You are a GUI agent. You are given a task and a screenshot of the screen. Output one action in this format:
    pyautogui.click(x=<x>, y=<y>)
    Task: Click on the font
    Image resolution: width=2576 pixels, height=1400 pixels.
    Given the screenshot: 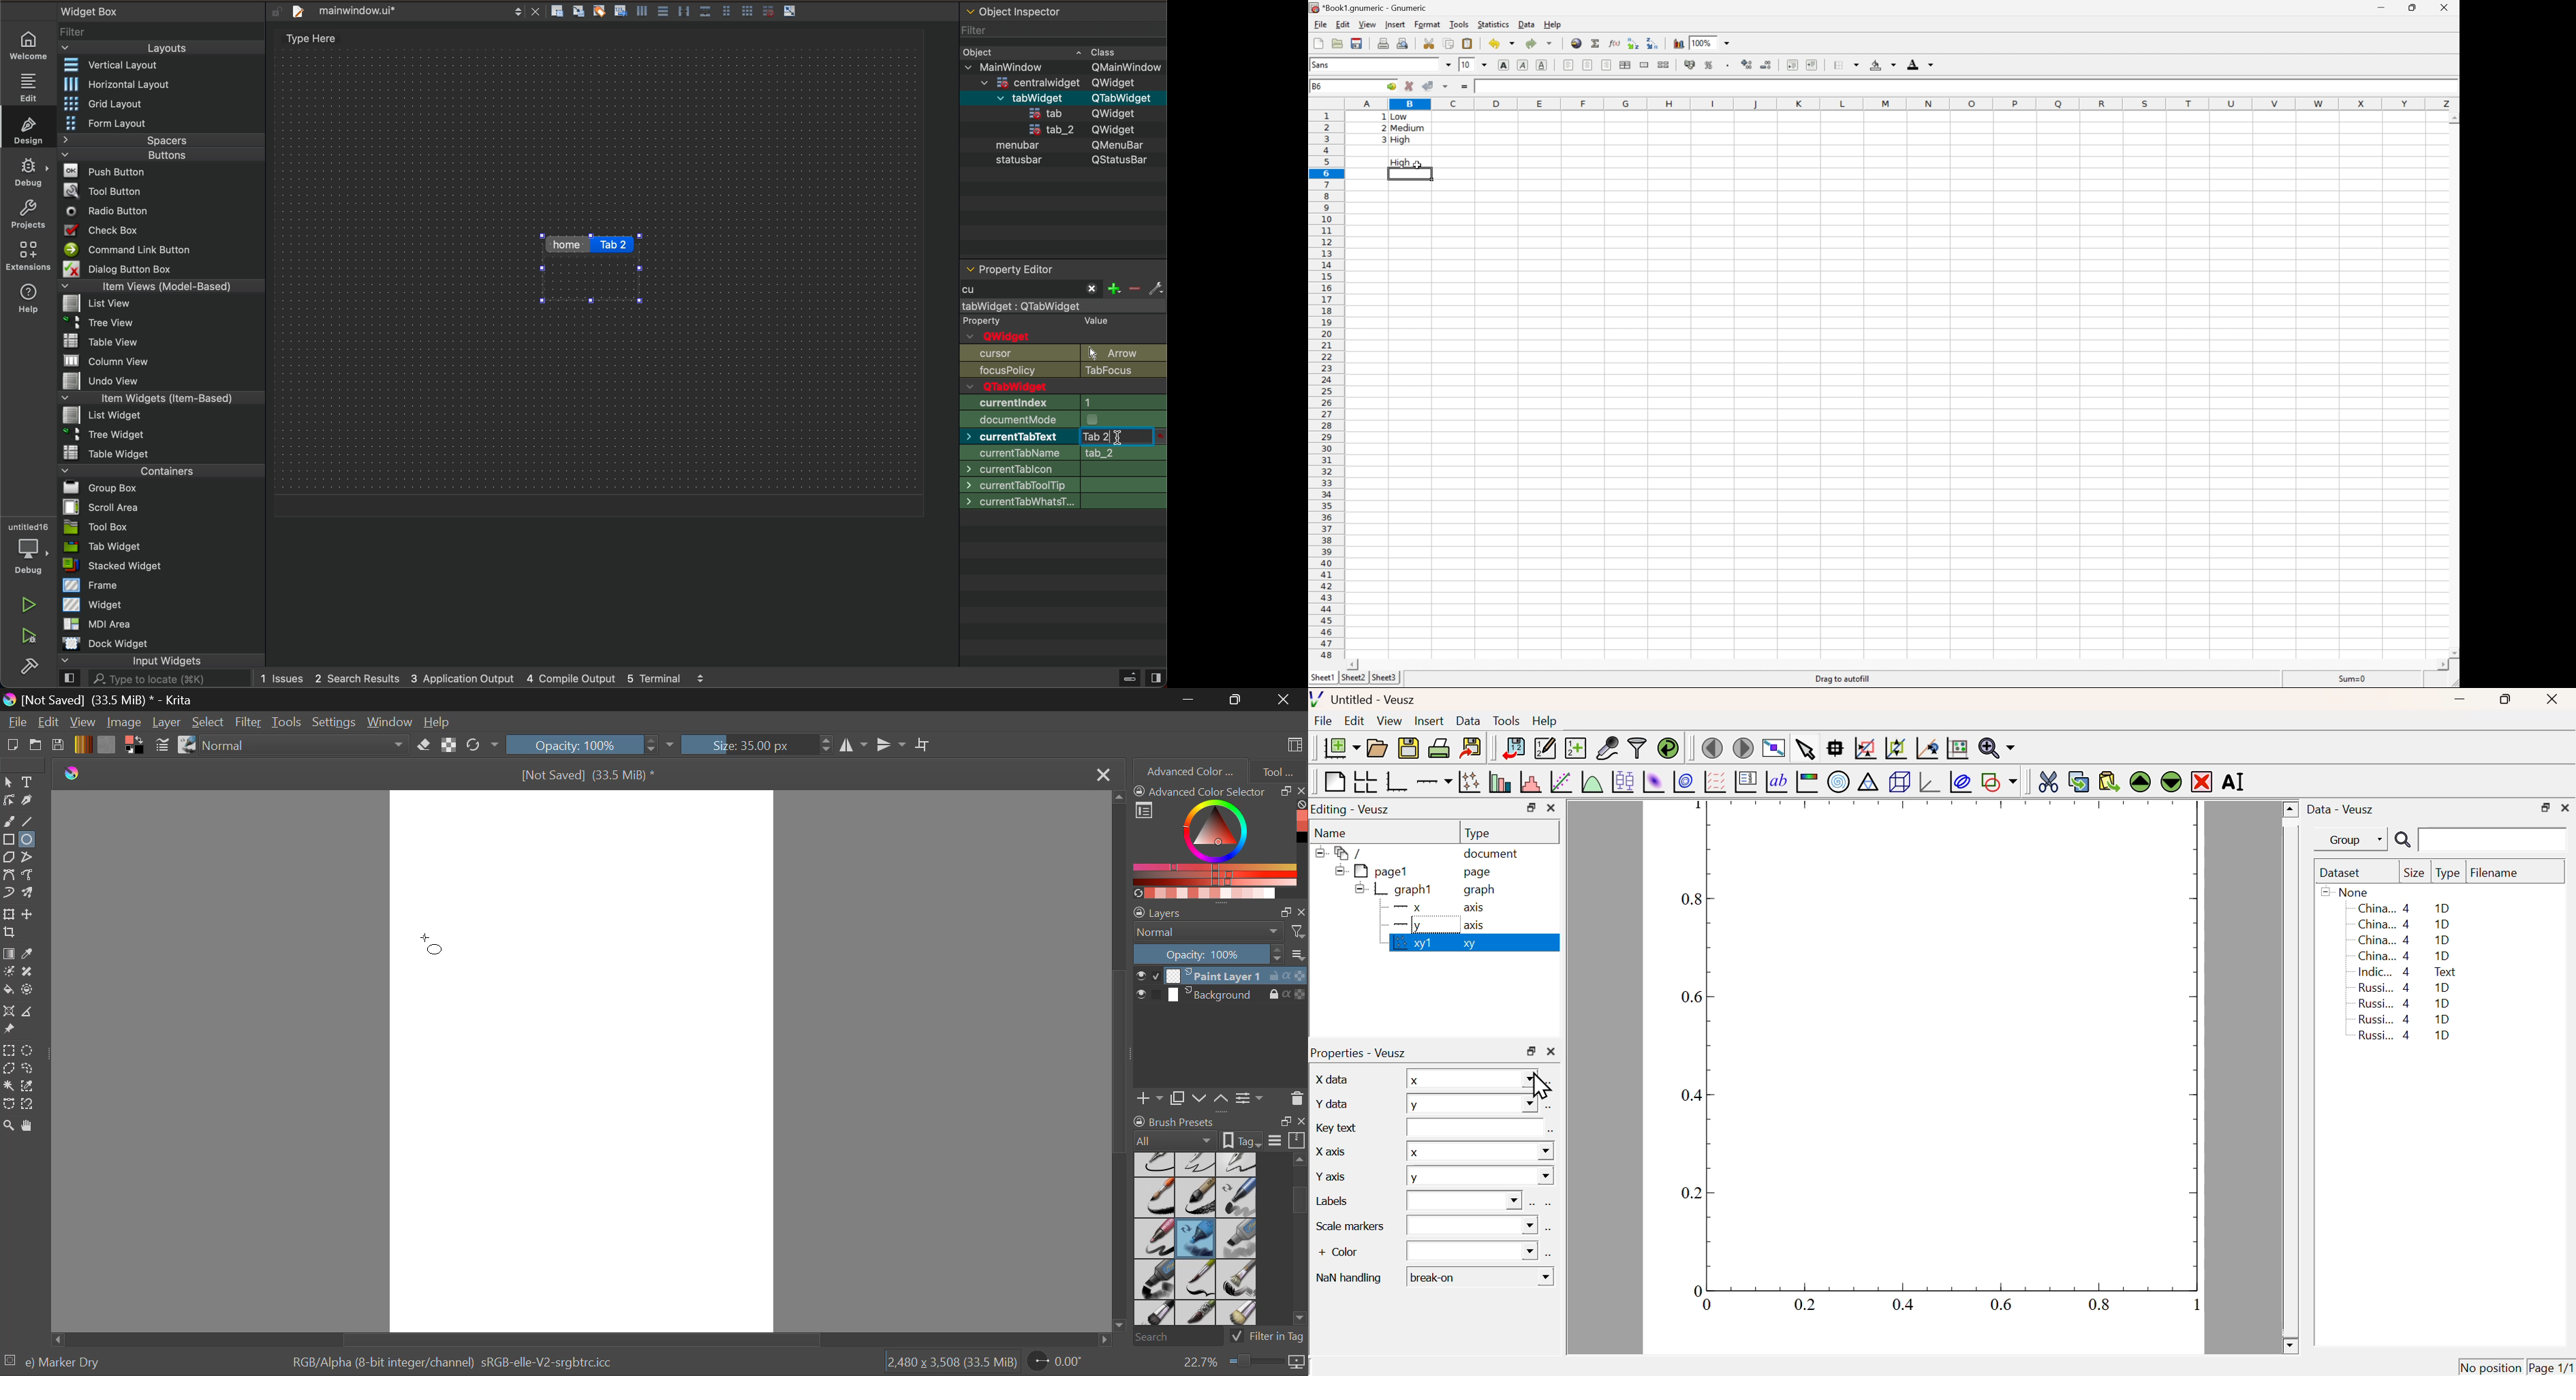 What is the action you would take?
    pyautogui.click(x=1062, y=516)
    